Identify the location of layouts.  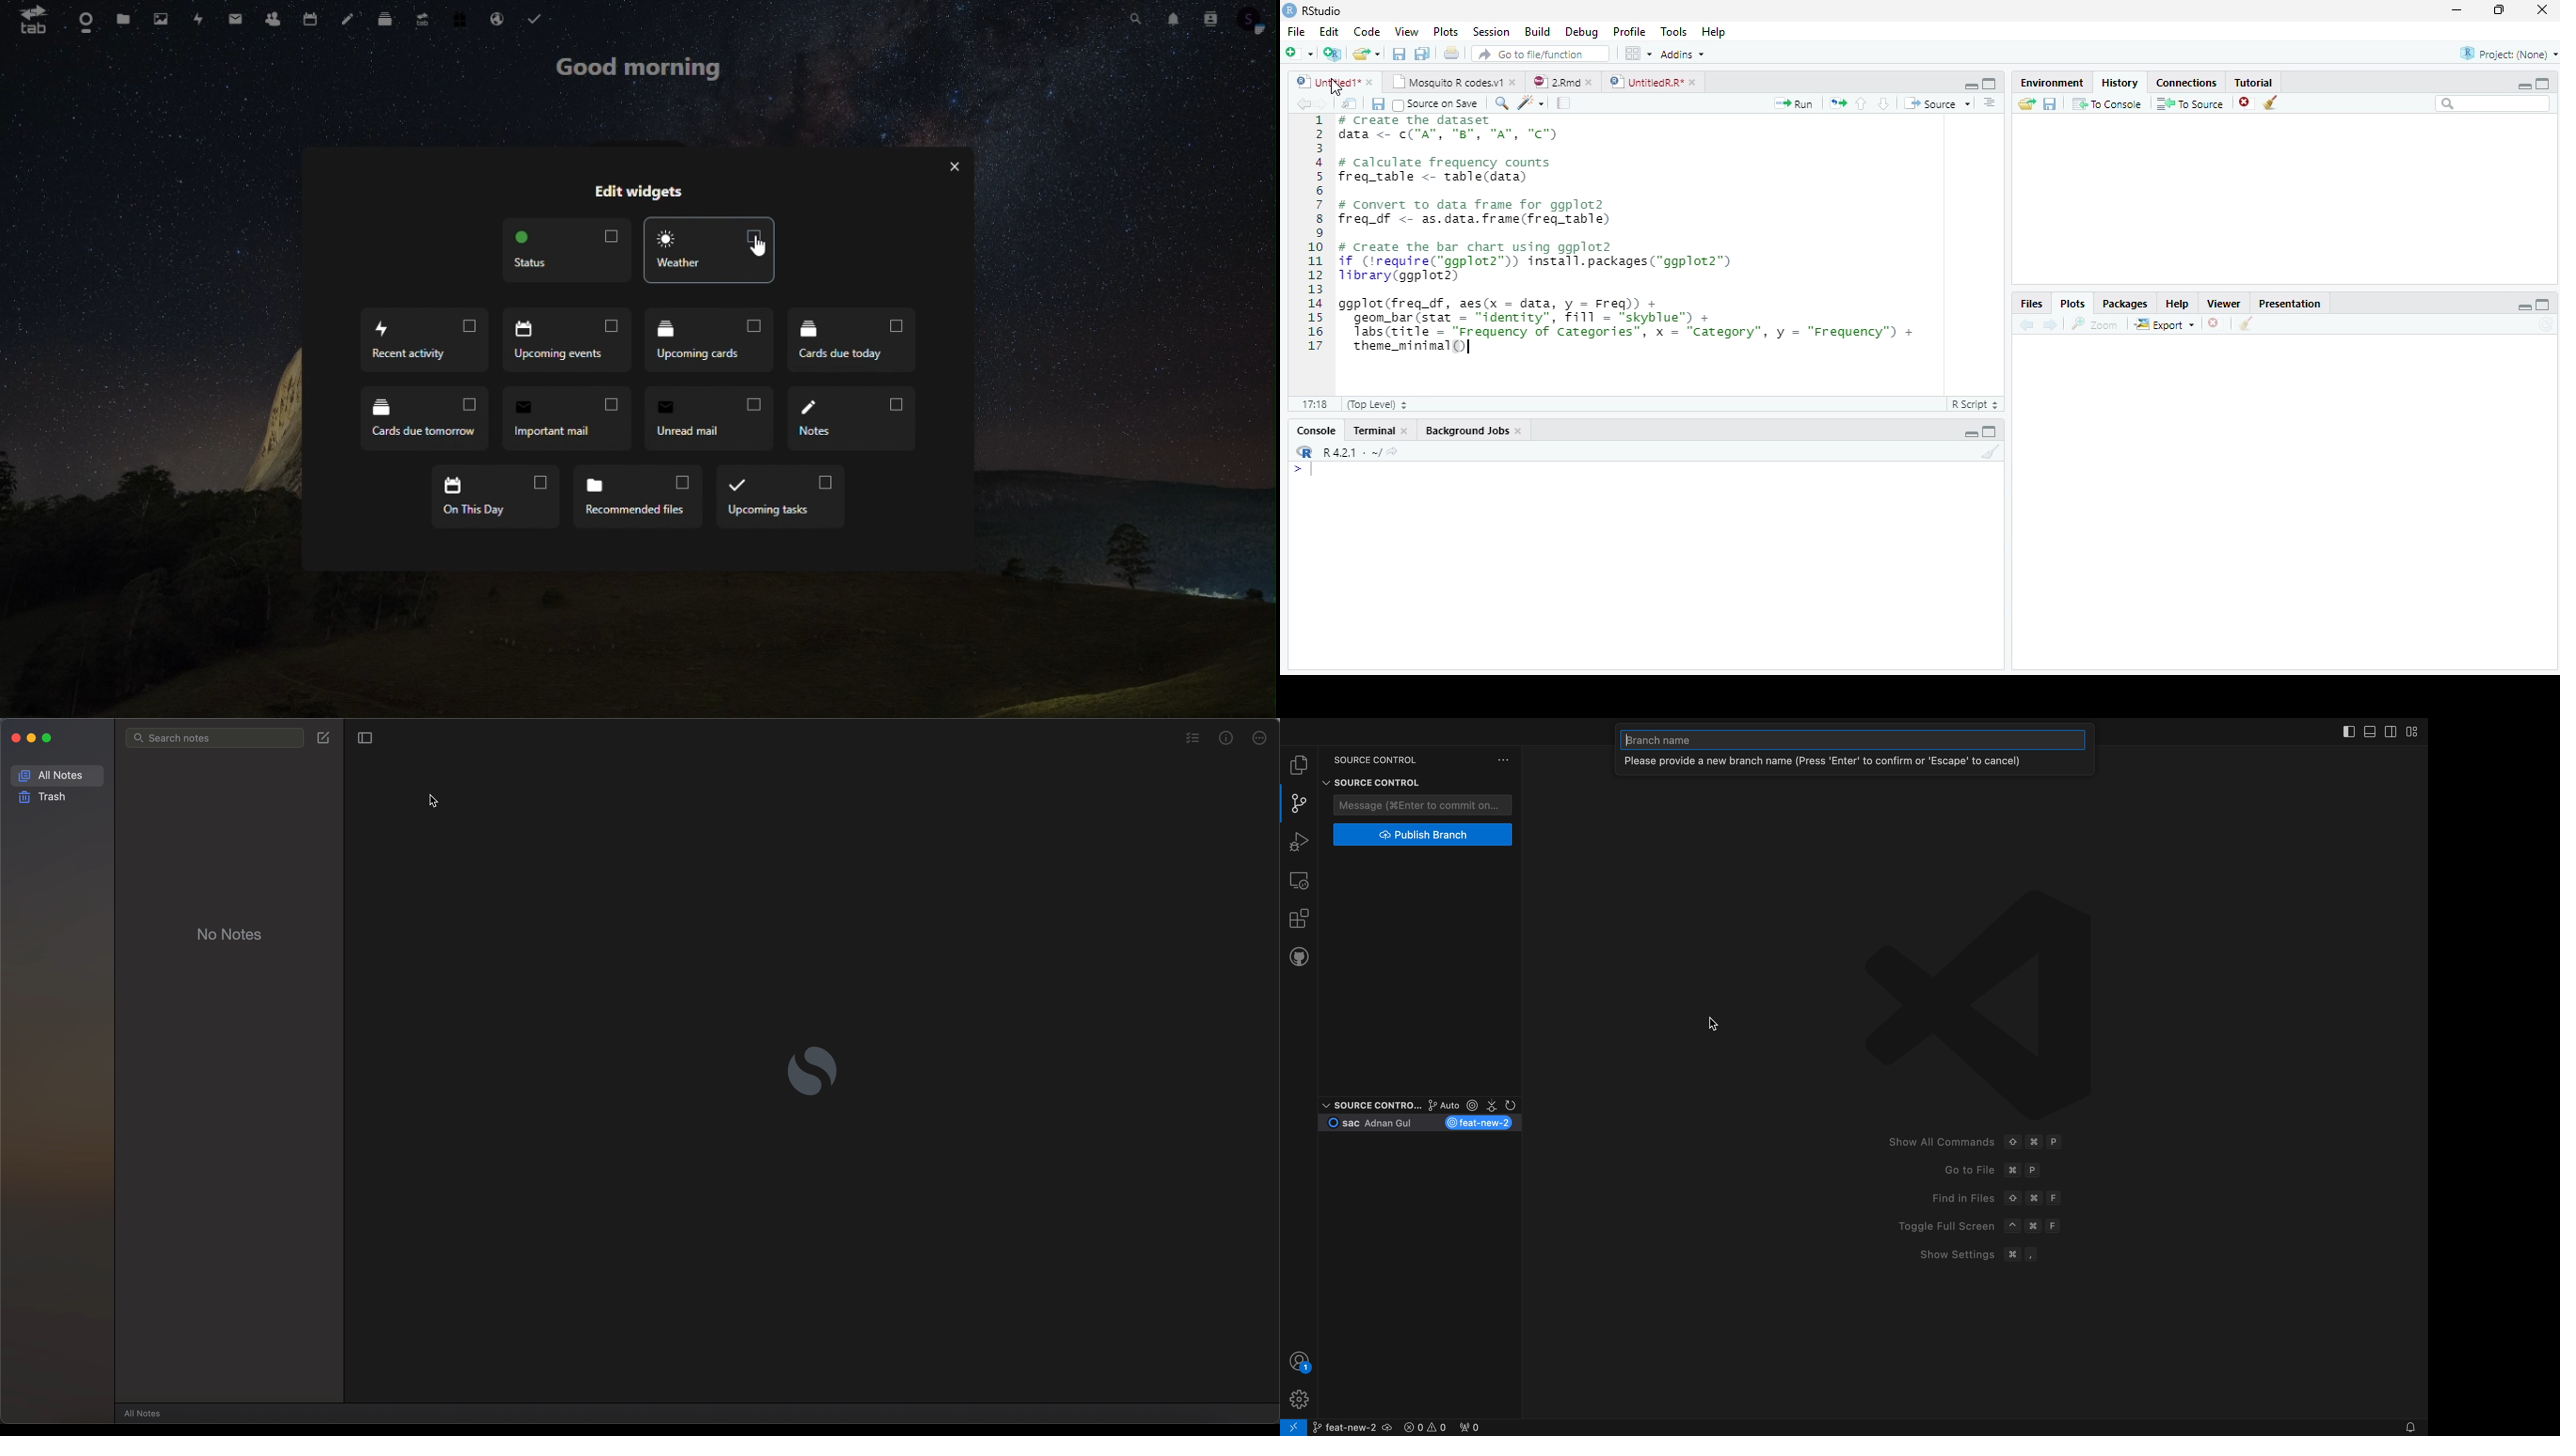
(2376, 730).